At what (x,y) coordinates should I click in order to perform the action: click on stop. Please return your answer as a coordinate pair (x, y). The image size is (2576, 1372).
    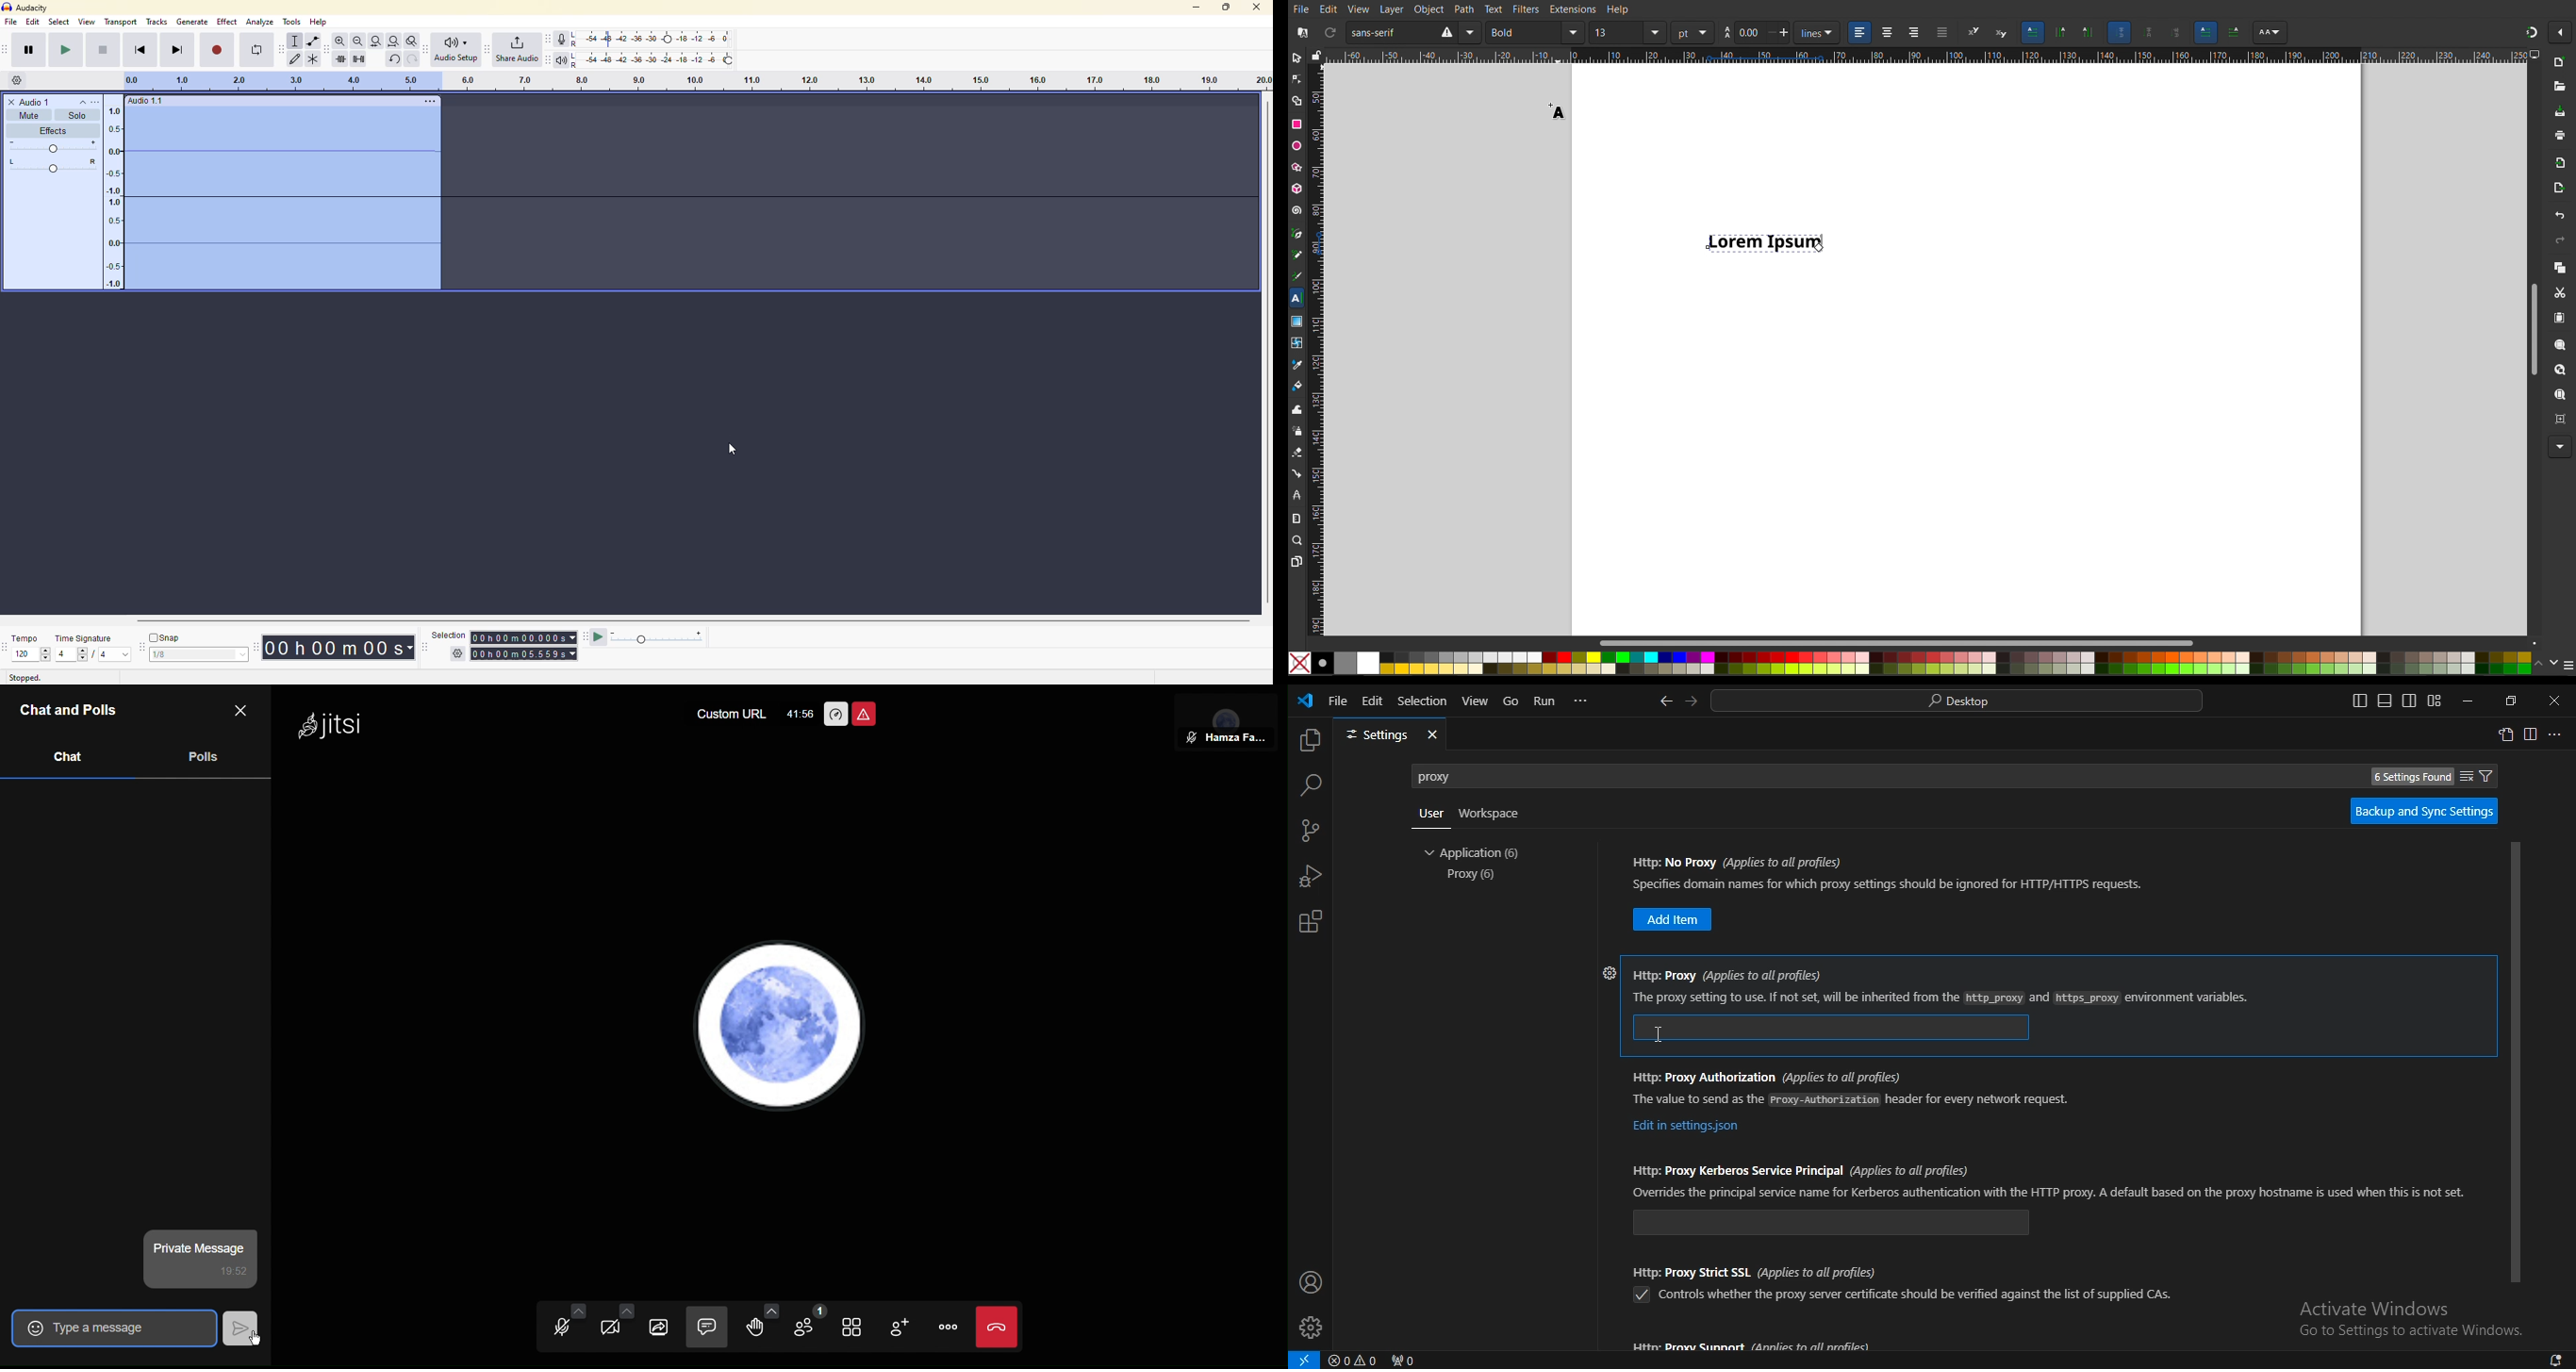
    Looking at the image, I should click on (101, 50).